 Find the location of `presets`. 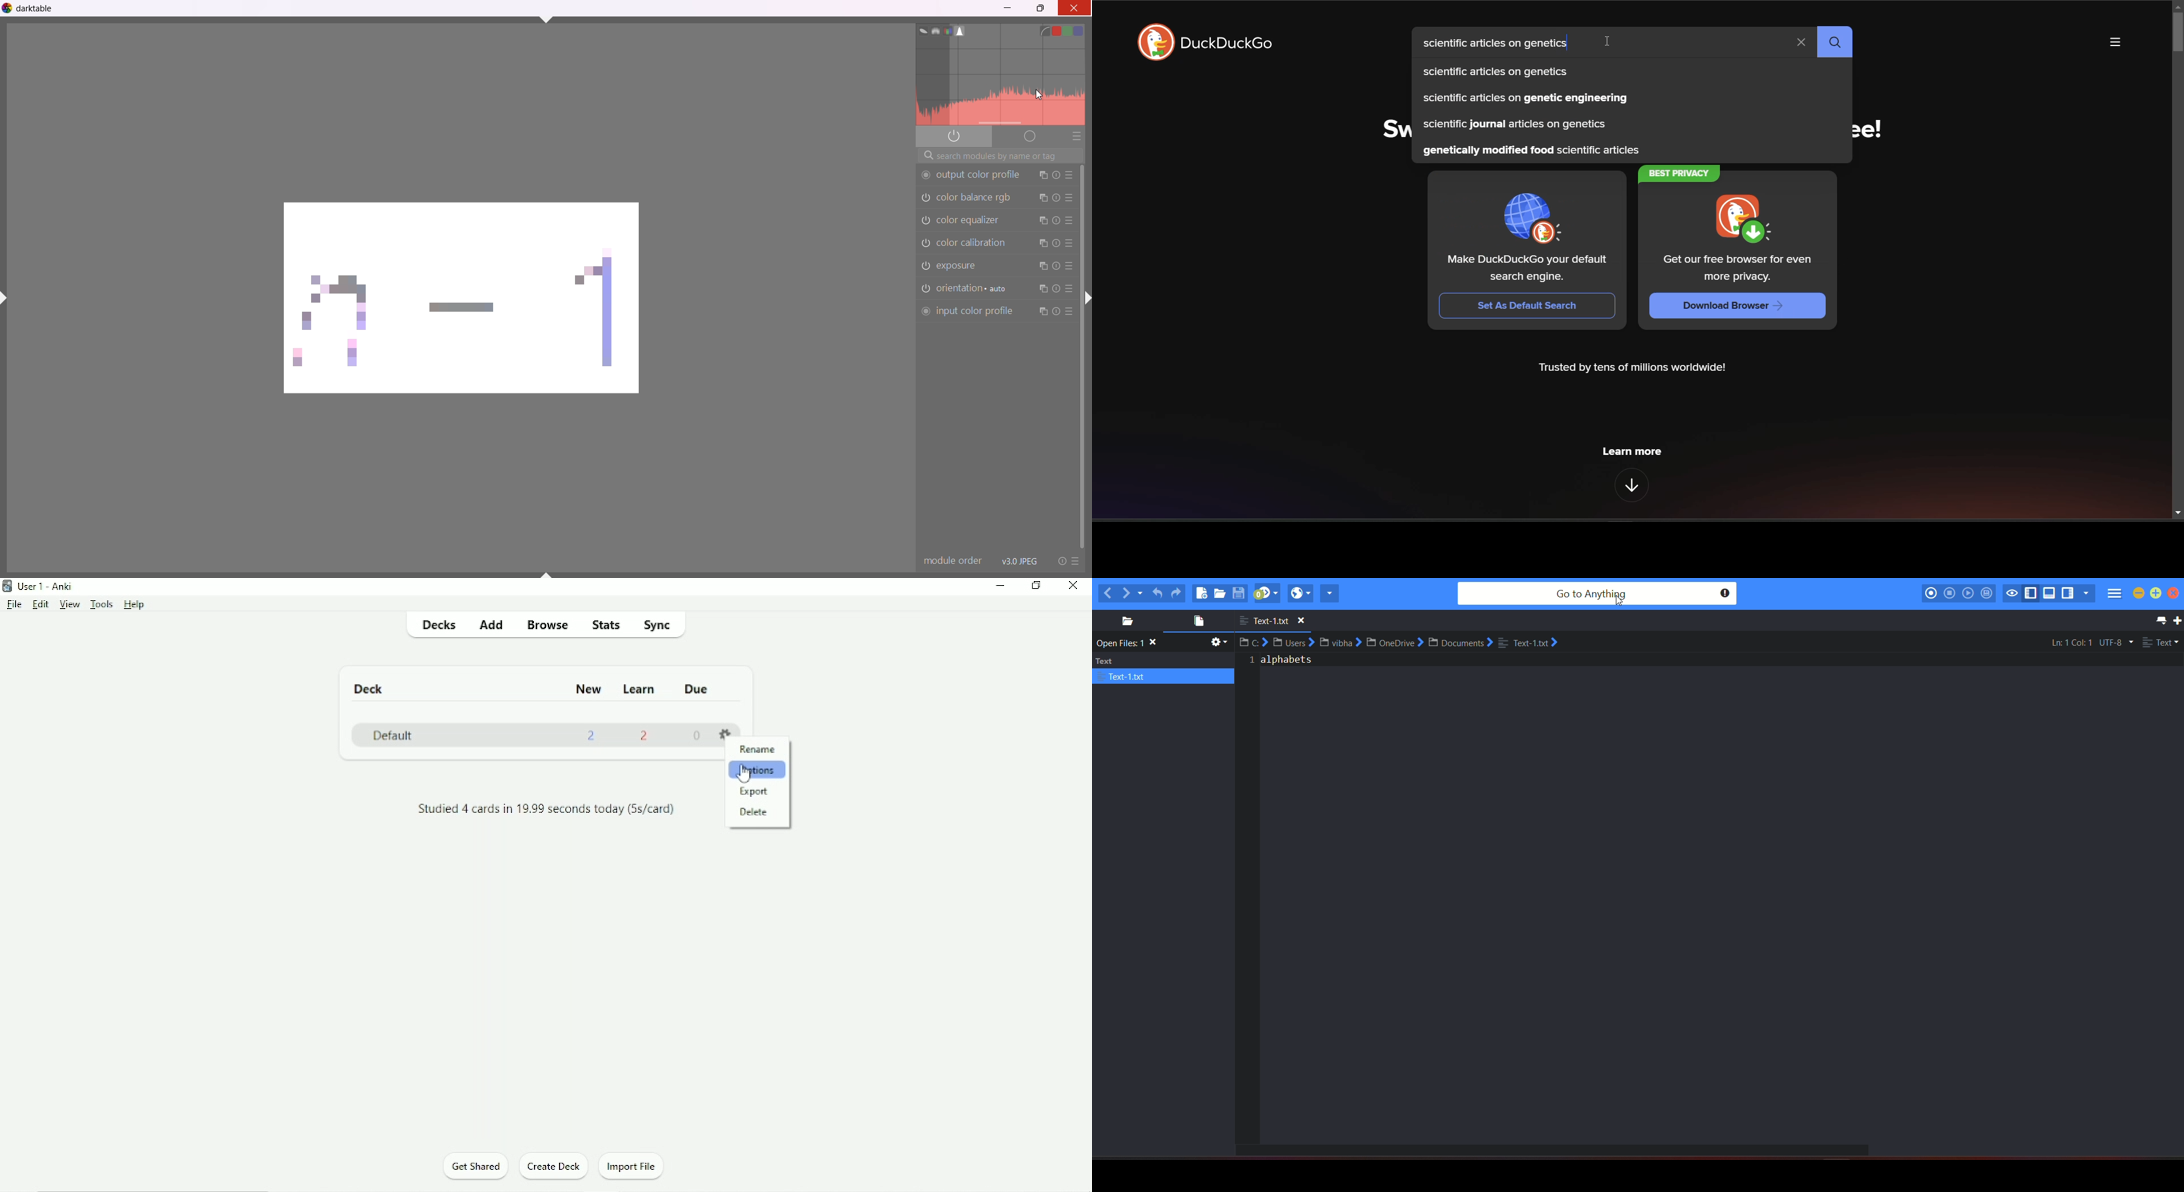

presets is located at coordinates (1069, 221).